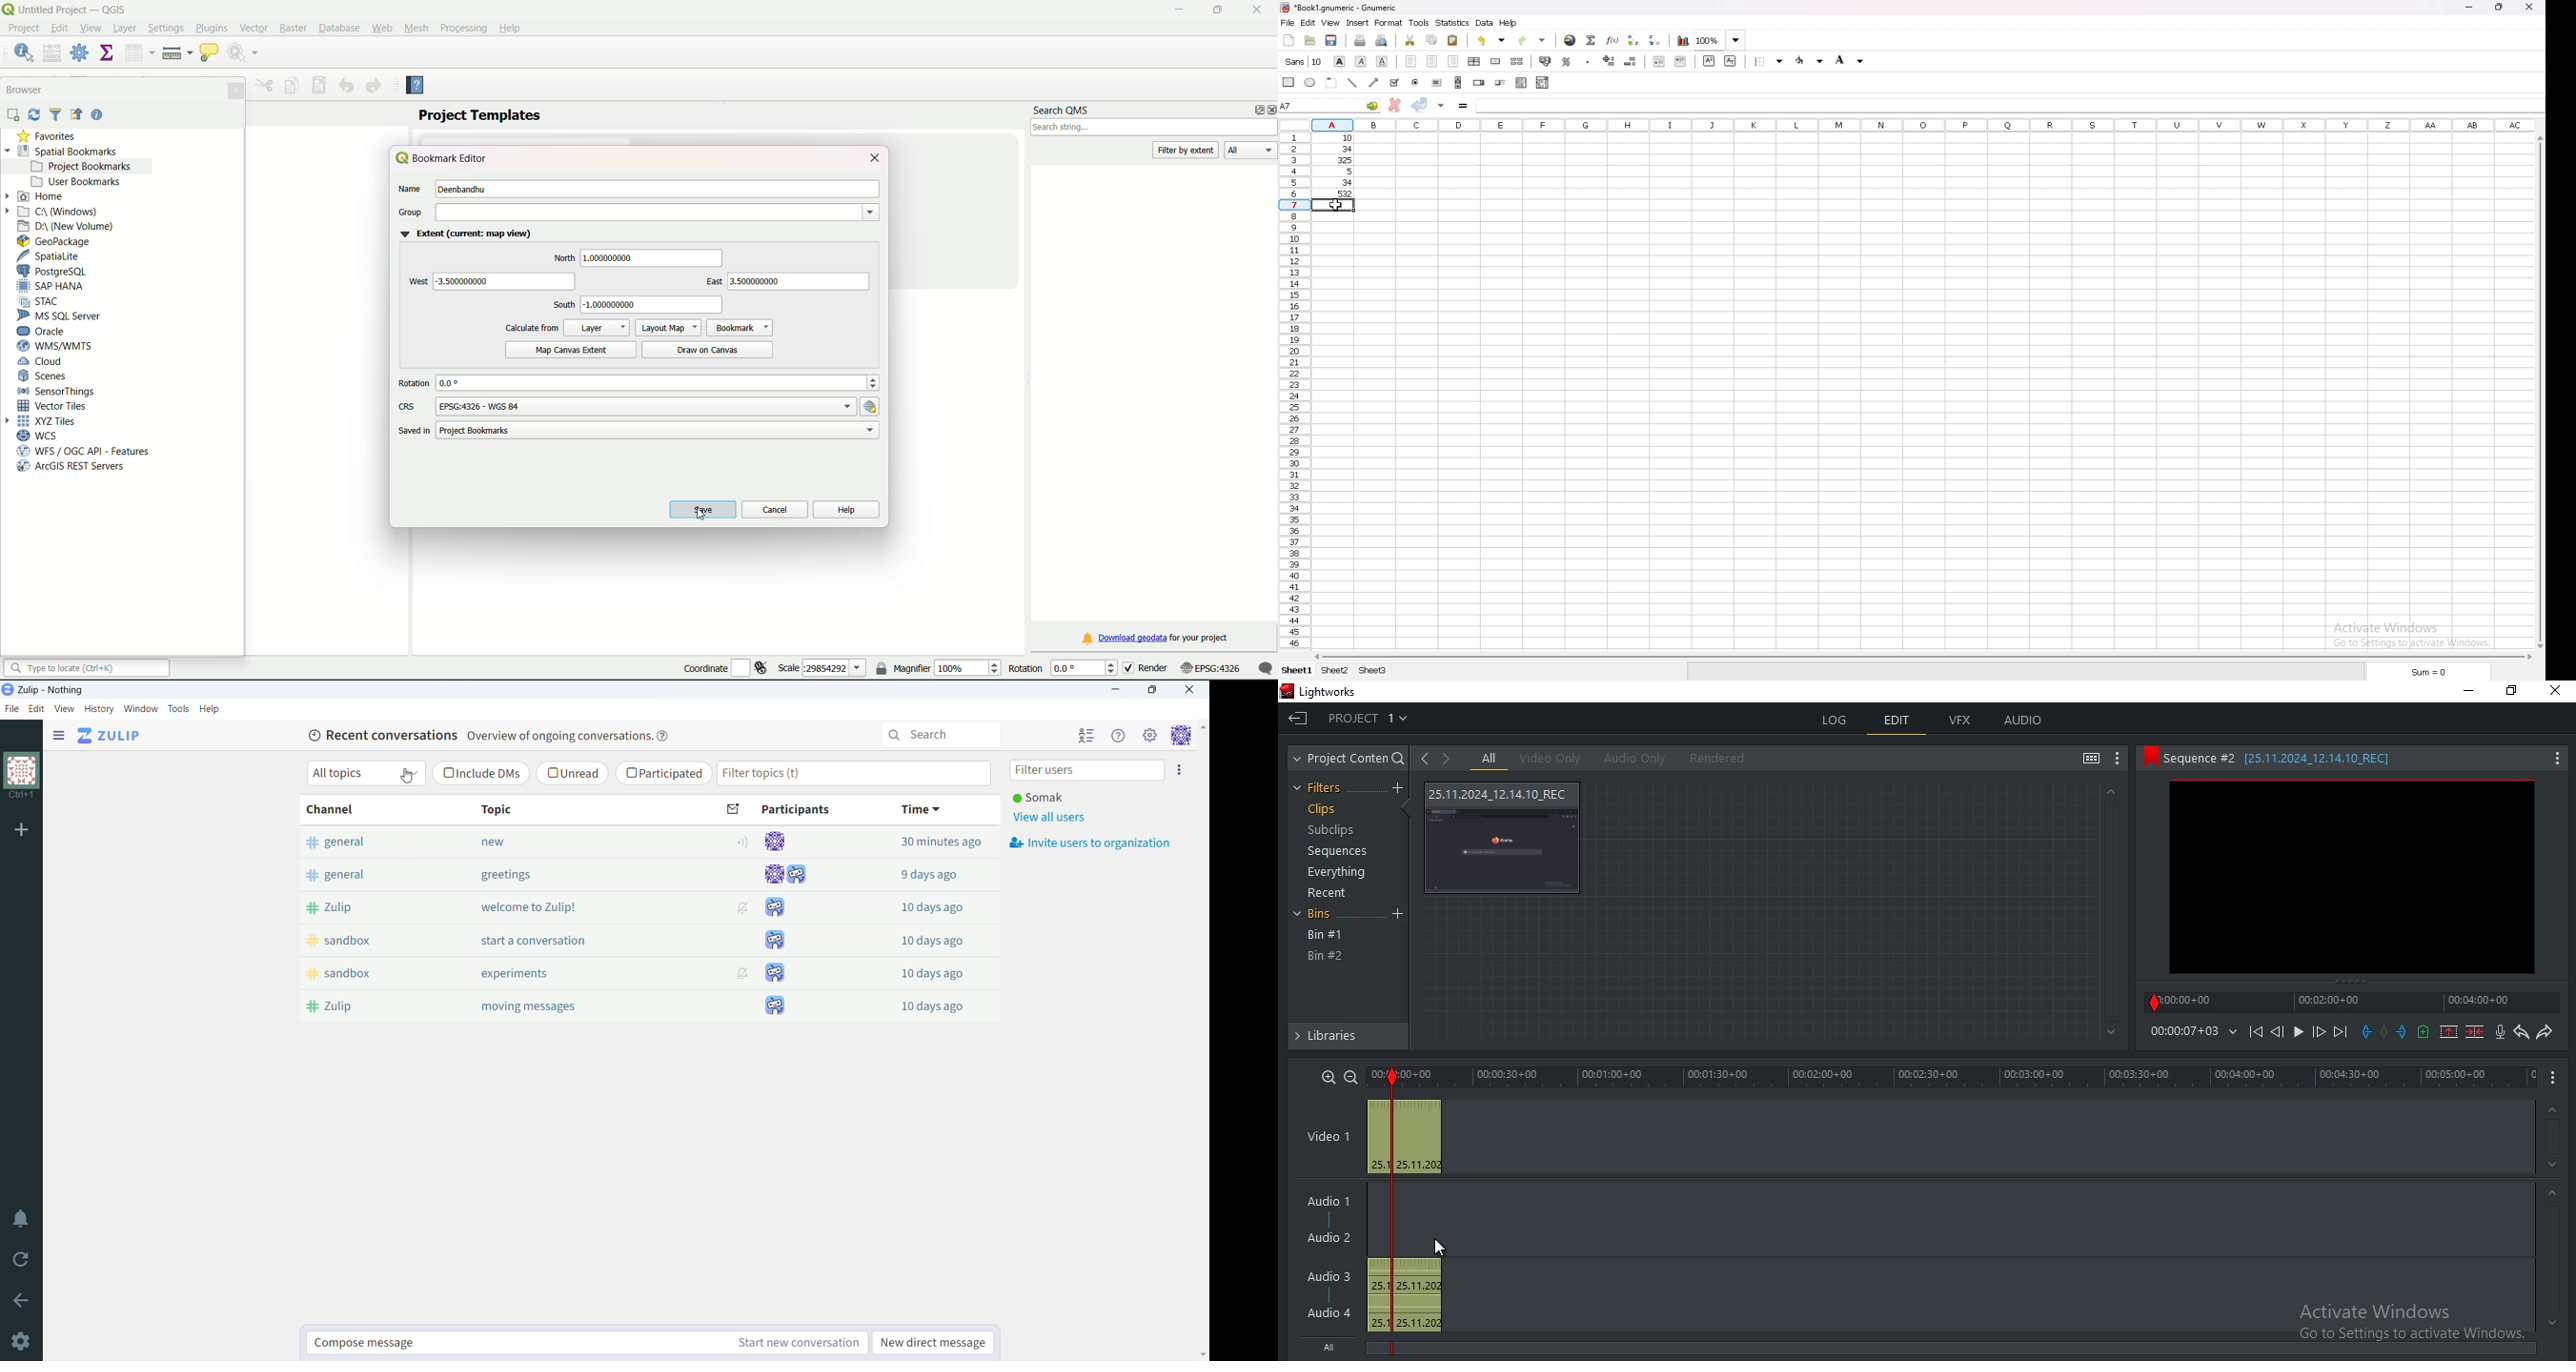  I want to click on resize, so click(2499, 7).